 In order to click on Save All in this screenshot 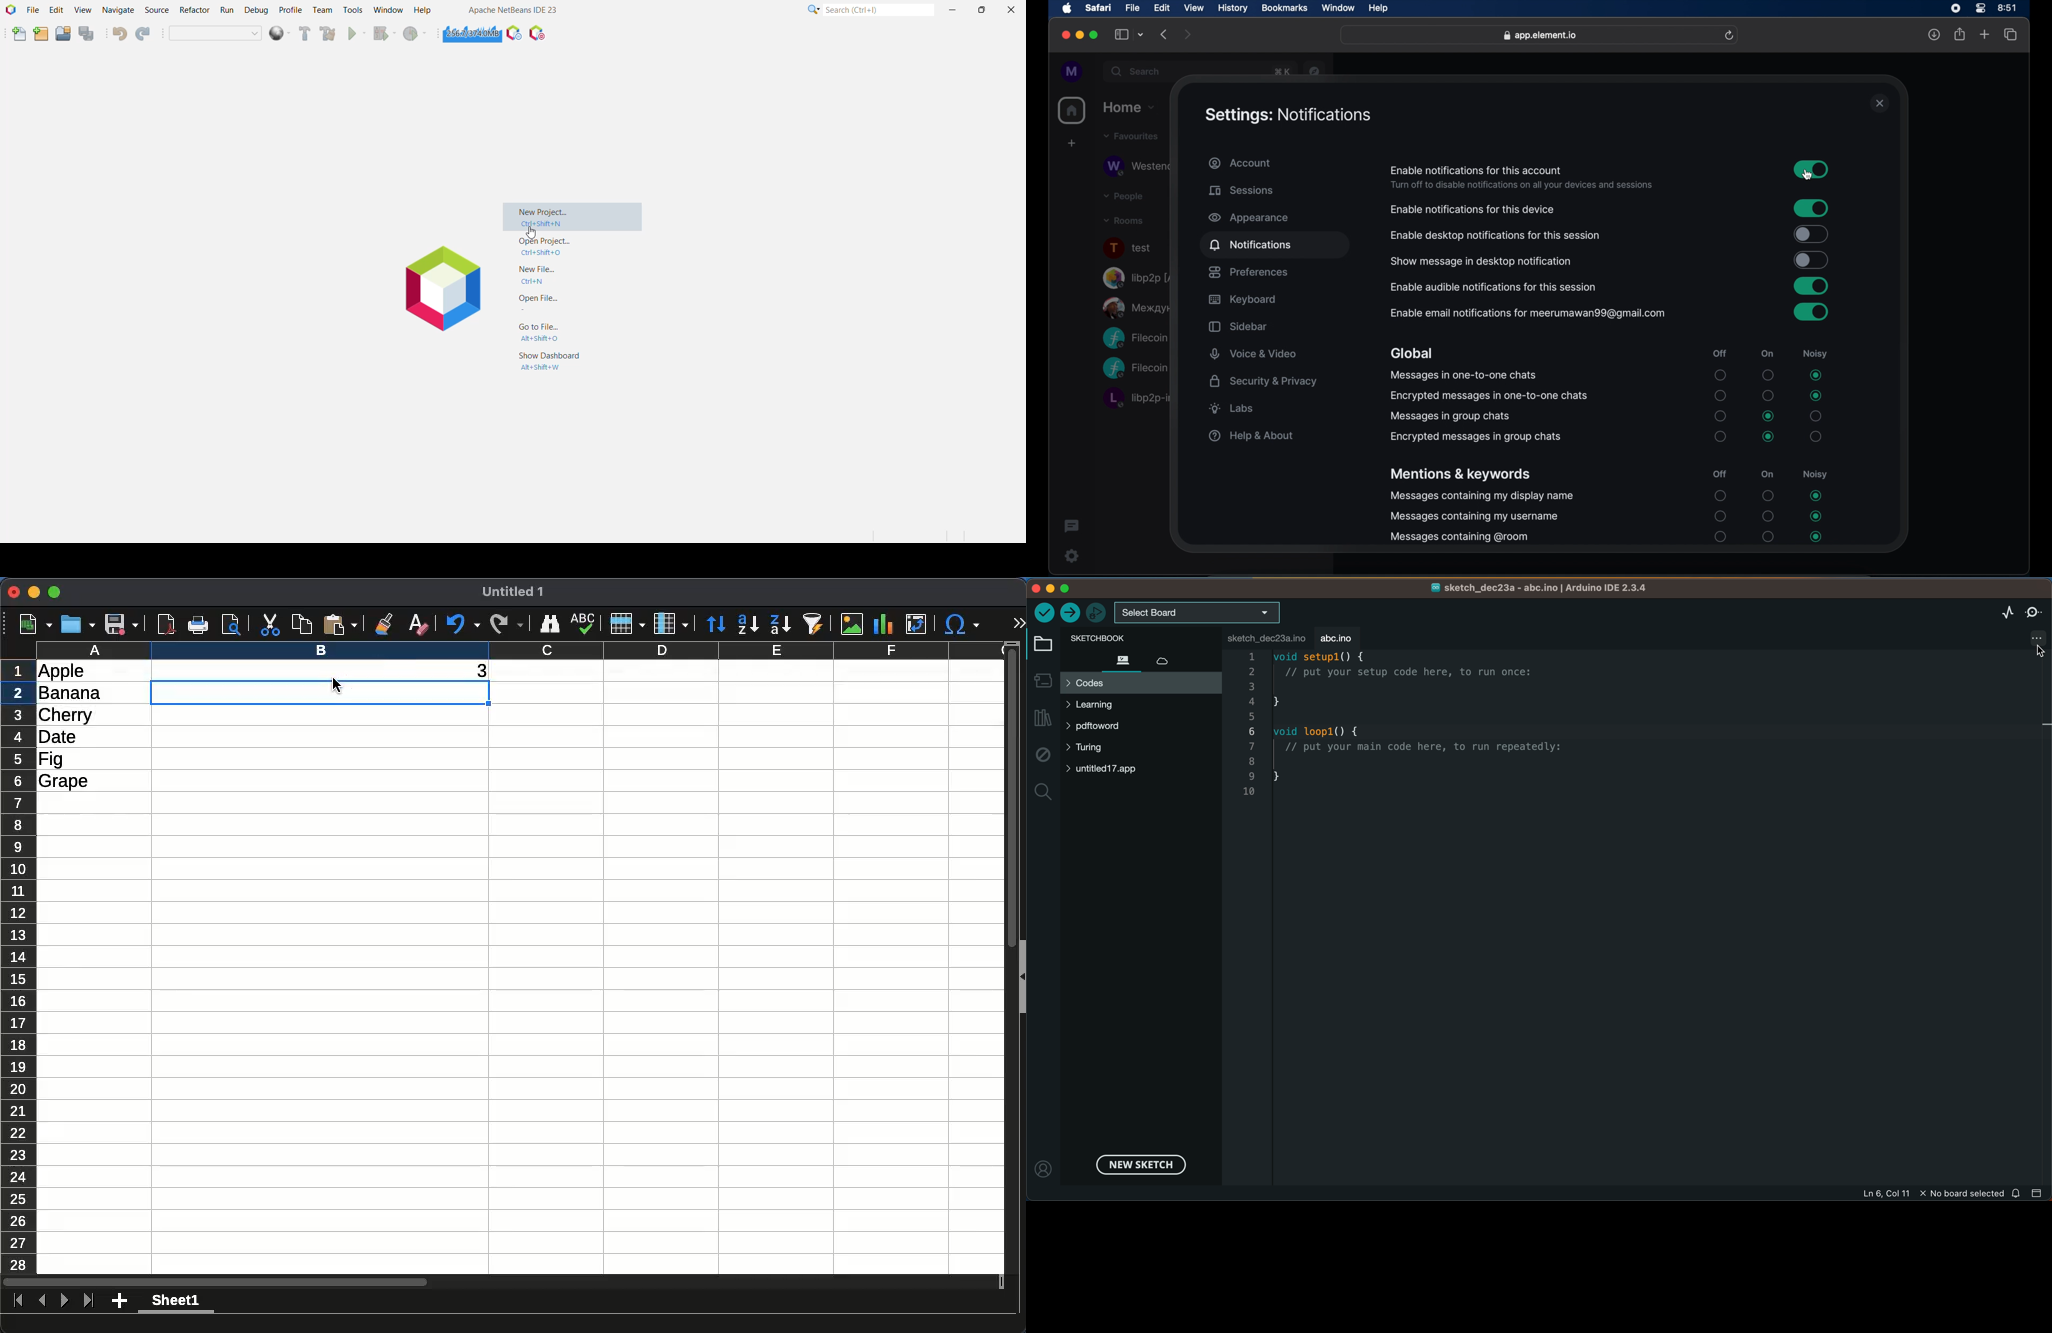, I will do `click(88, 34)`.